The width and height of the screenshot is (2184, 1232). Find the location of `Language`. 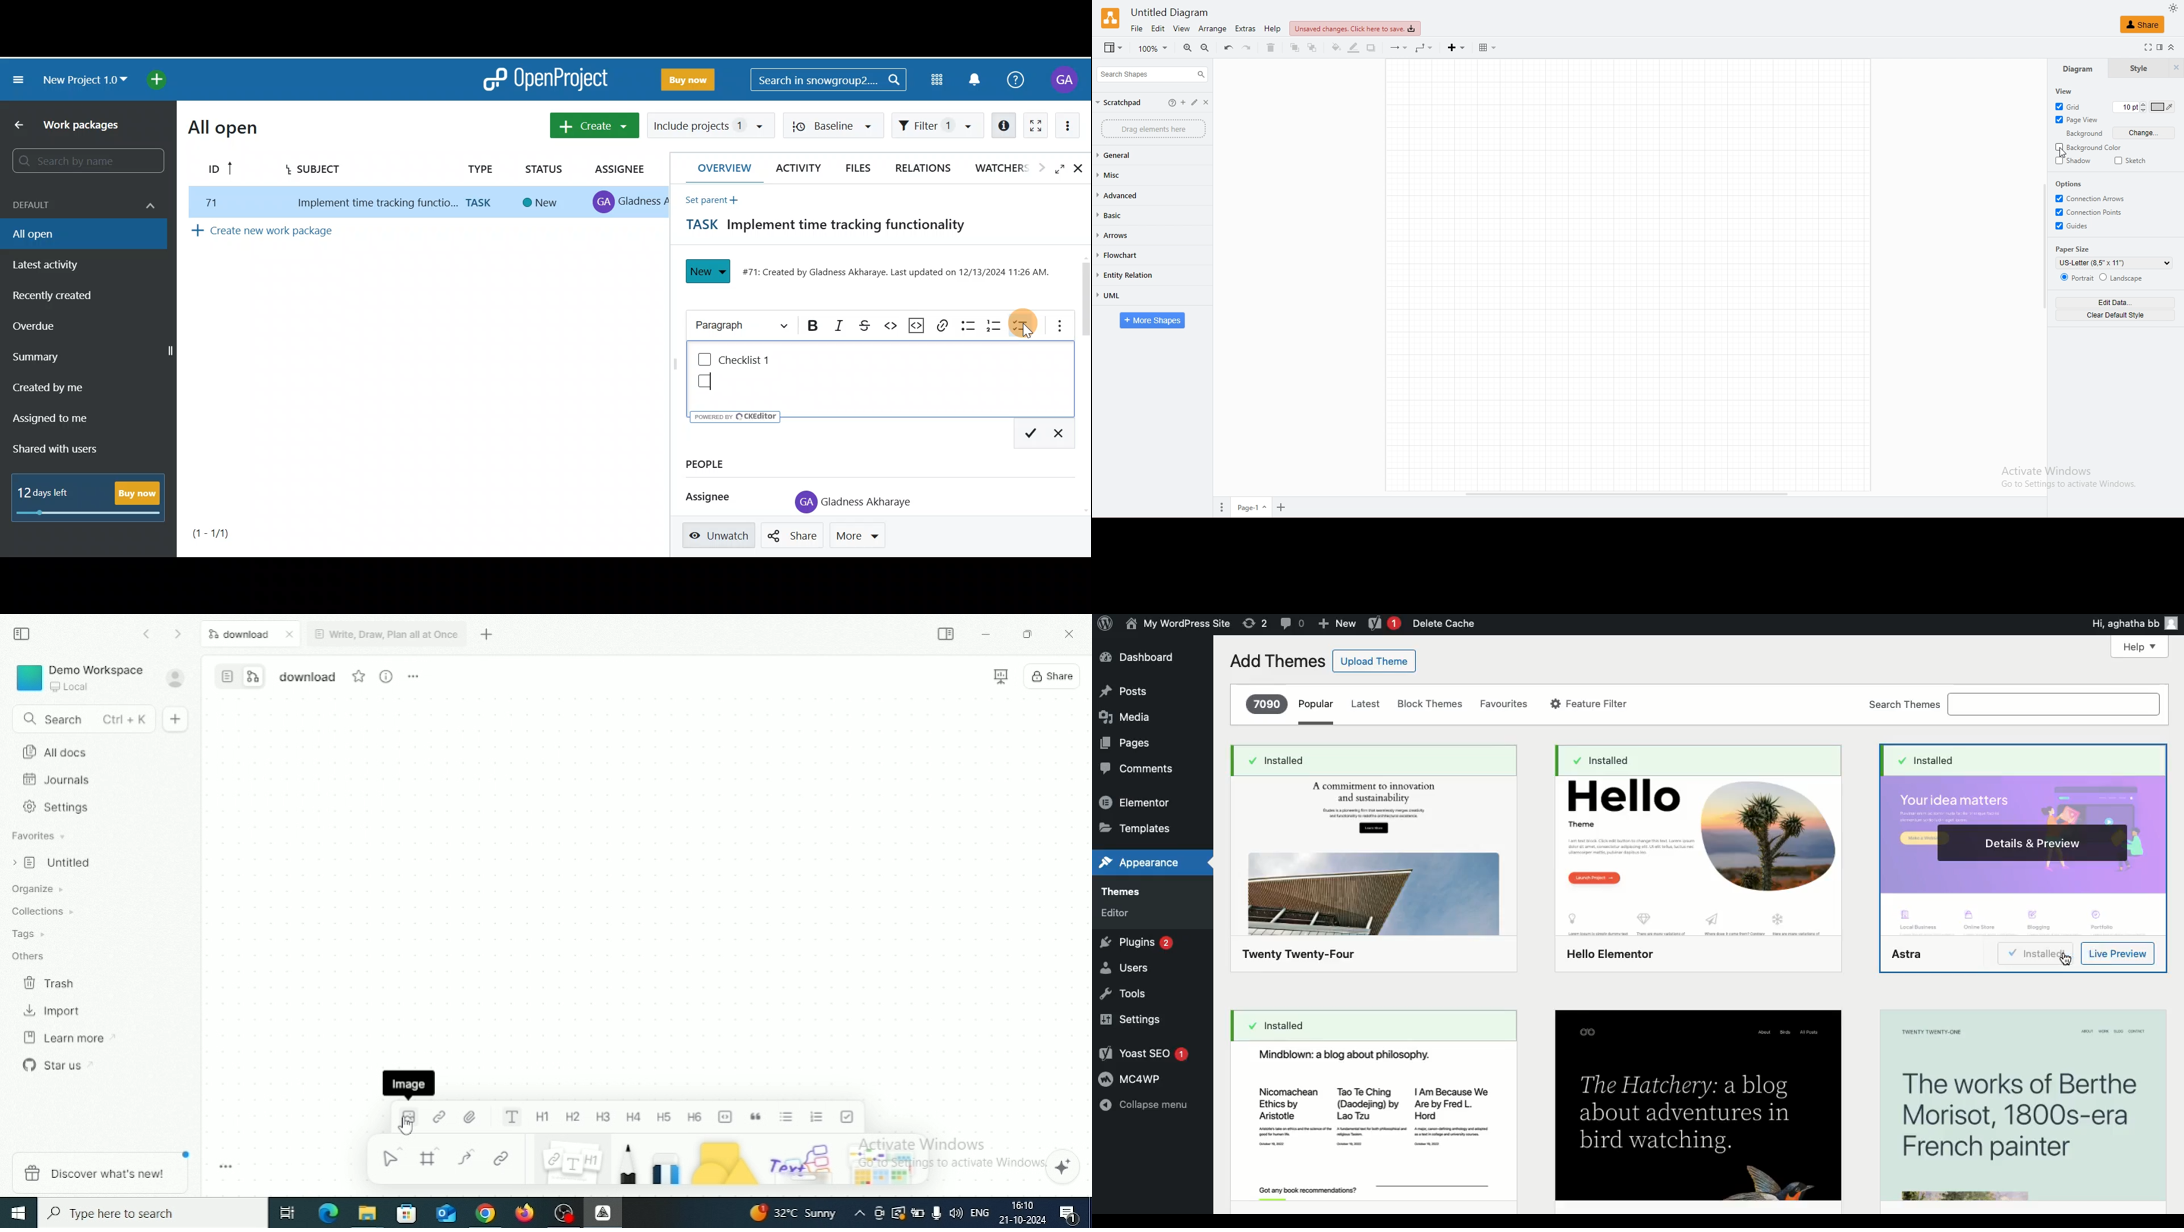

Language is located at coordinates (980, 1211).